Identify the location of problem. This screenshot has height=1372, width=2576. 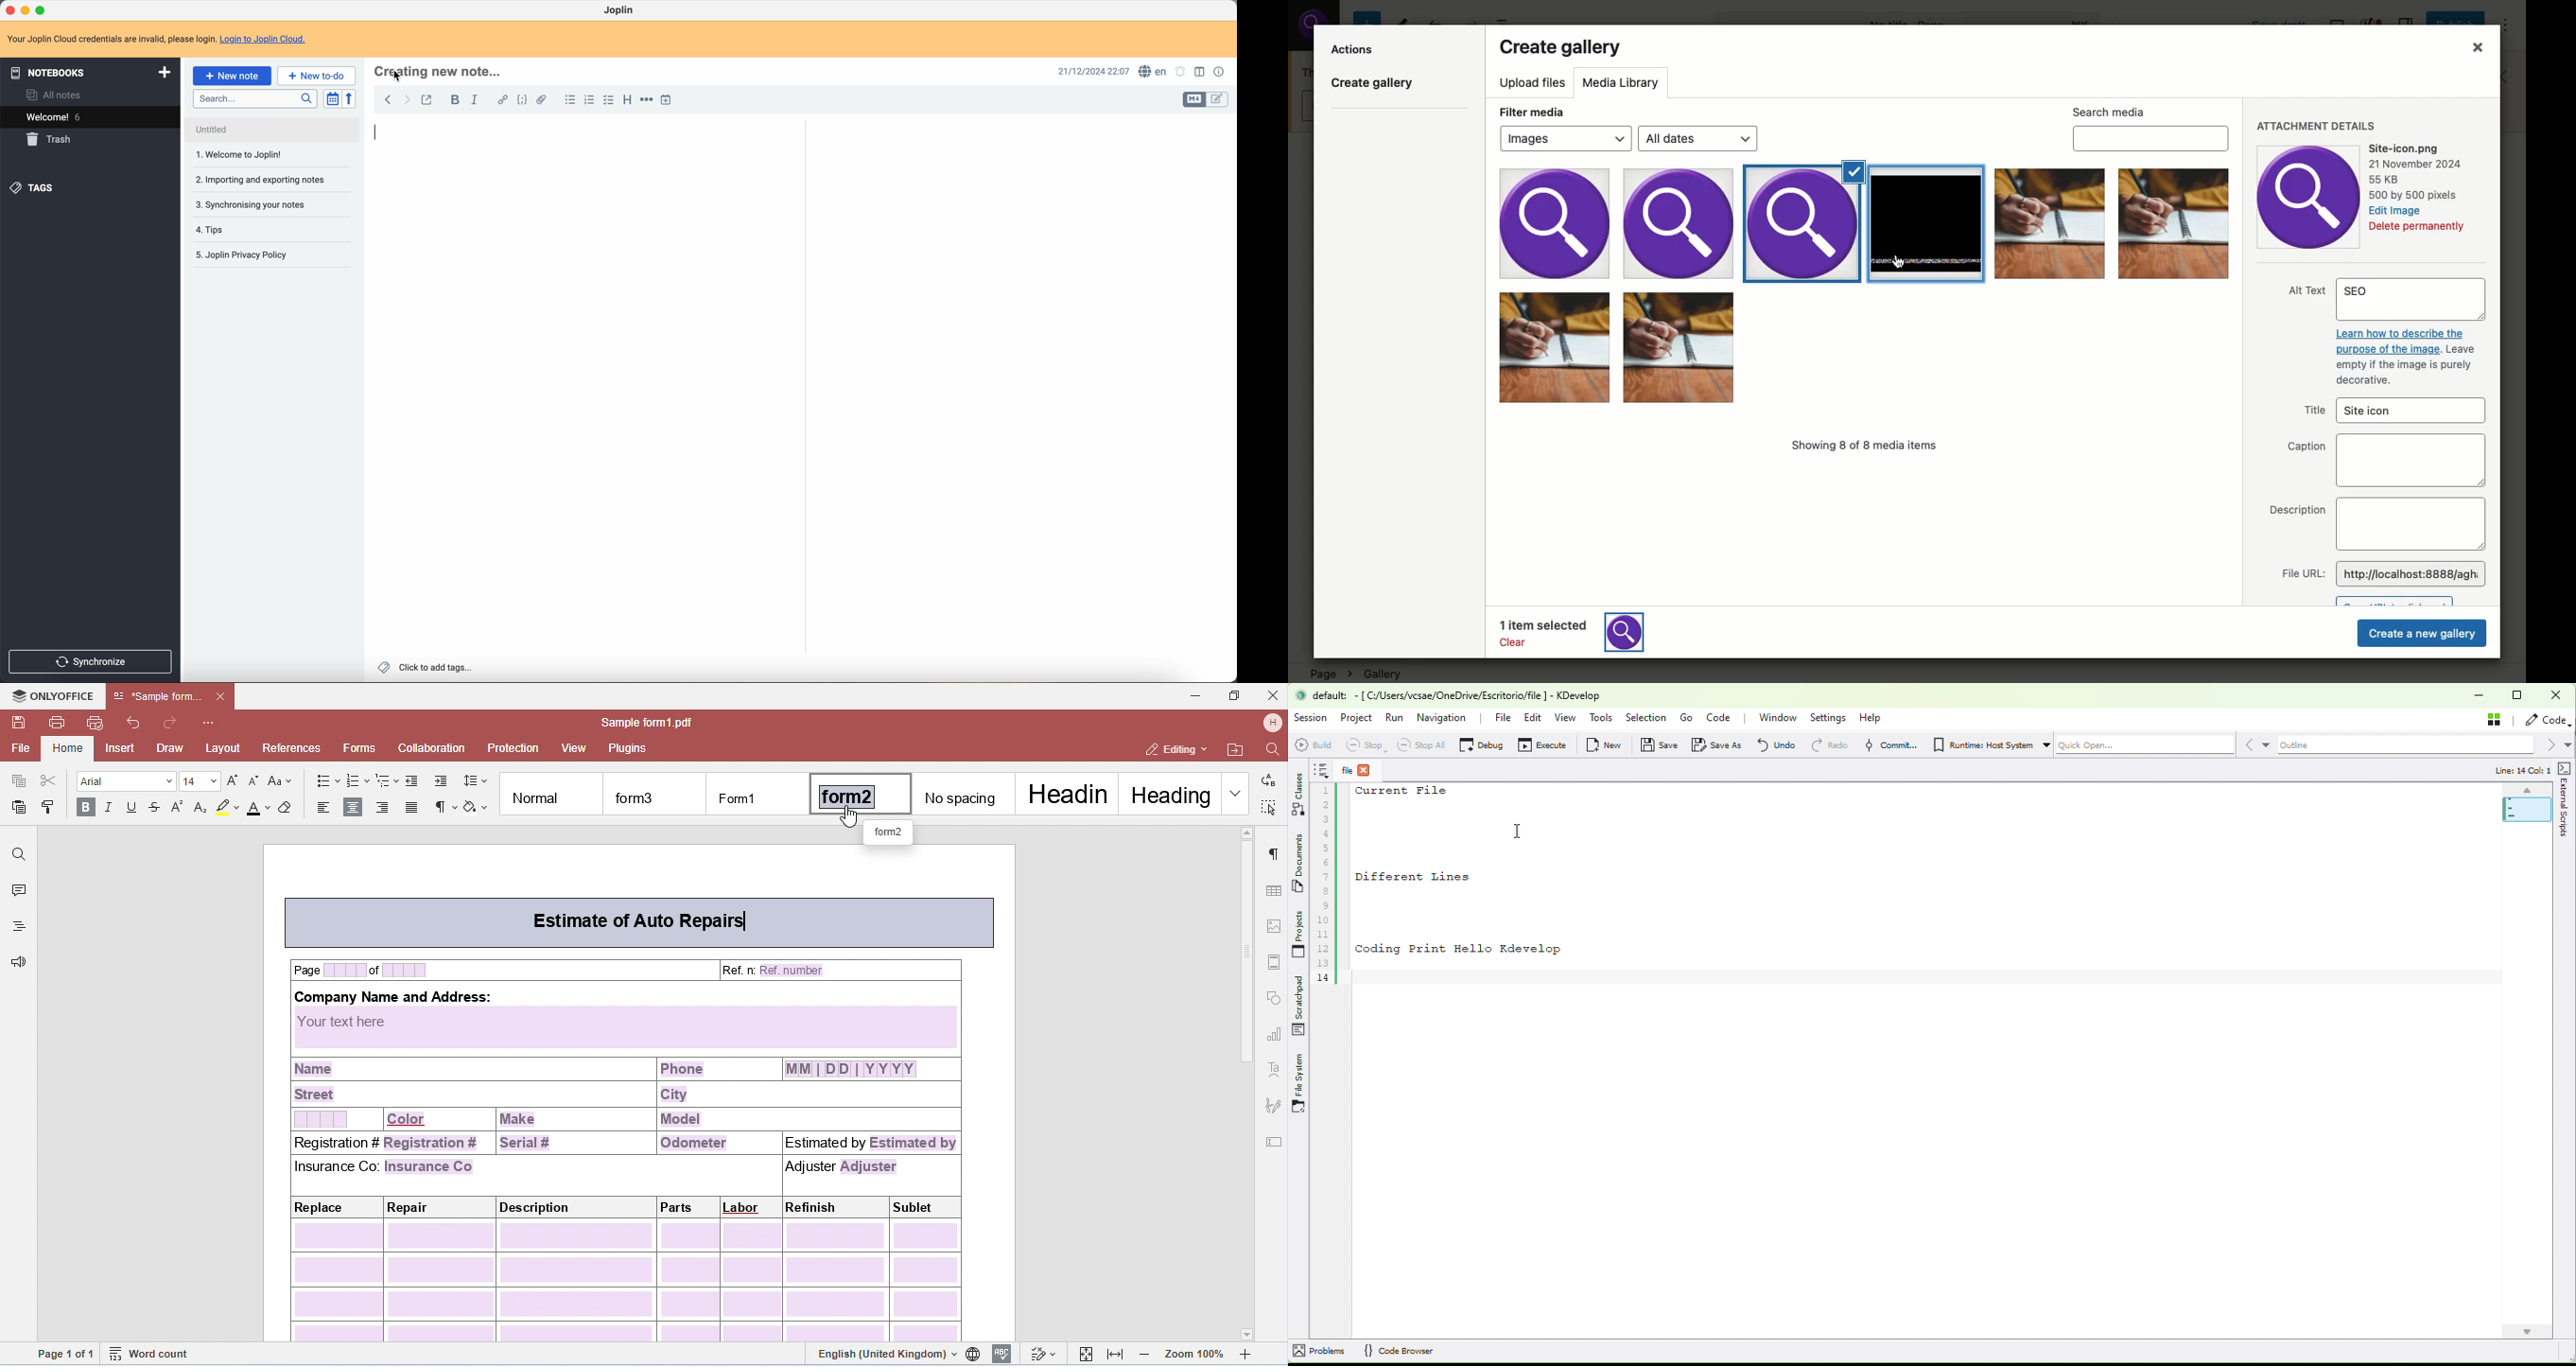
(1318, 1350).